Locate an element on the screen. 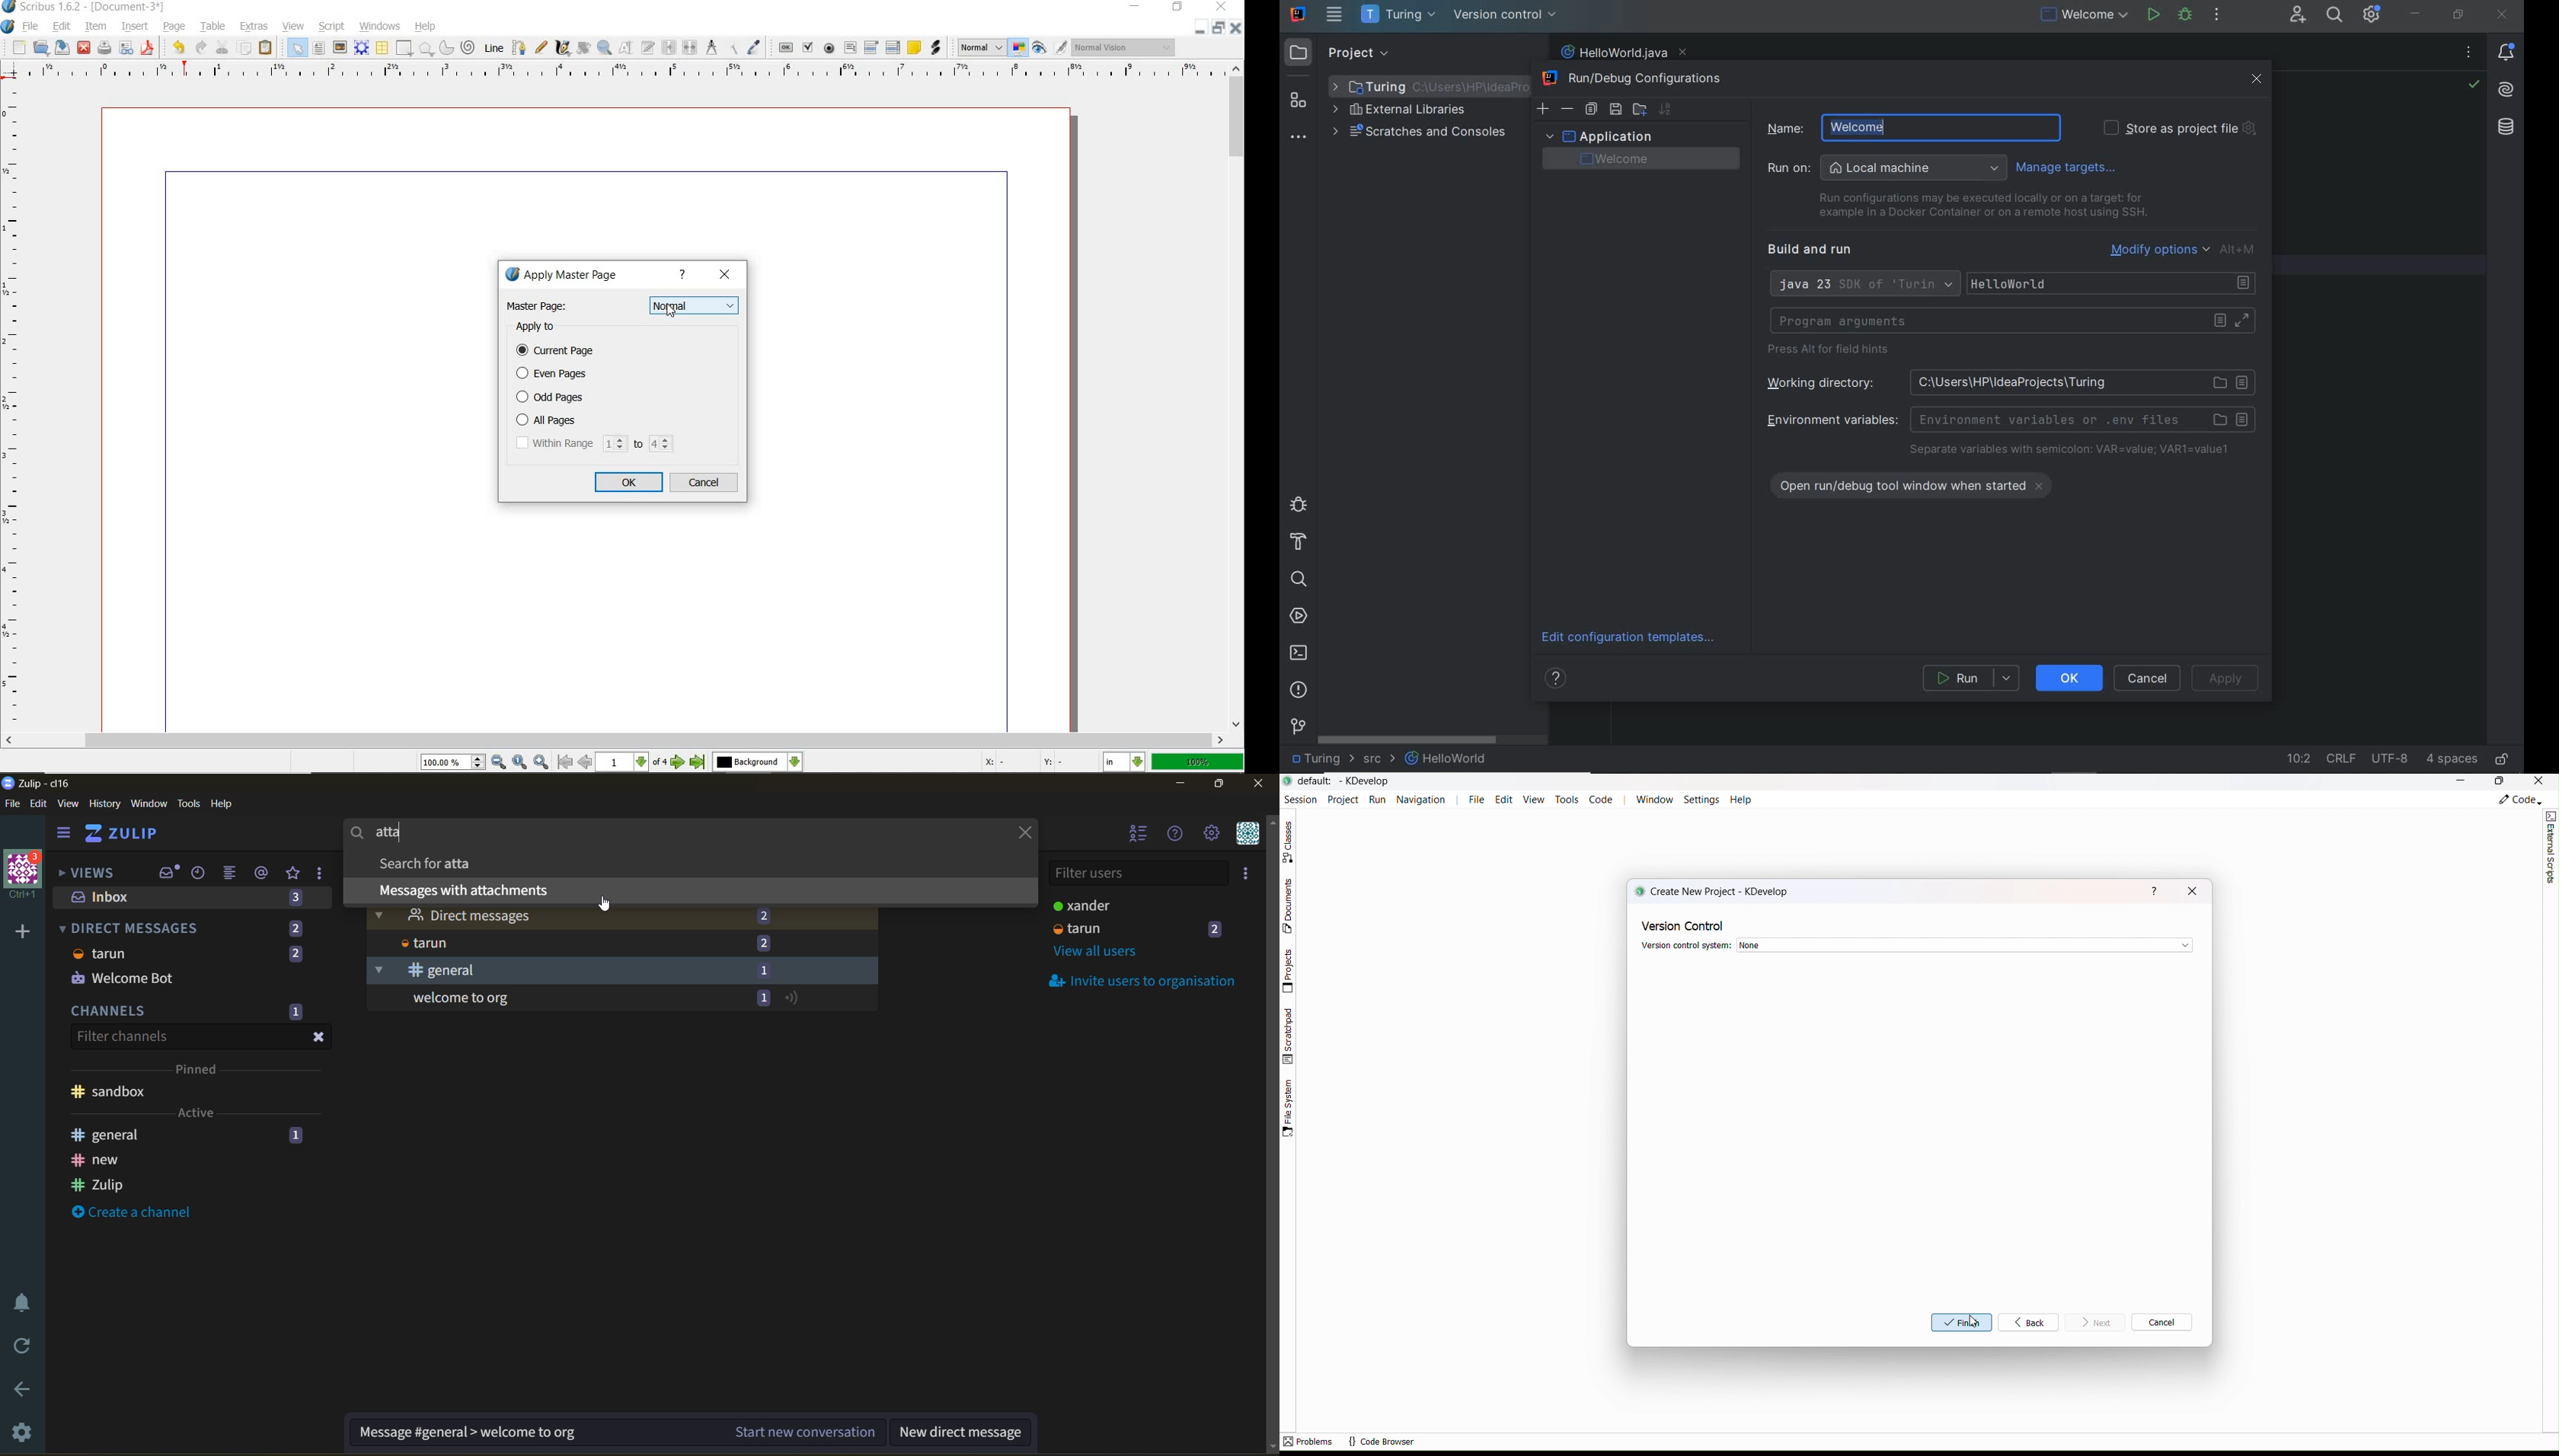  Code is located at coordinates (1602, 800).